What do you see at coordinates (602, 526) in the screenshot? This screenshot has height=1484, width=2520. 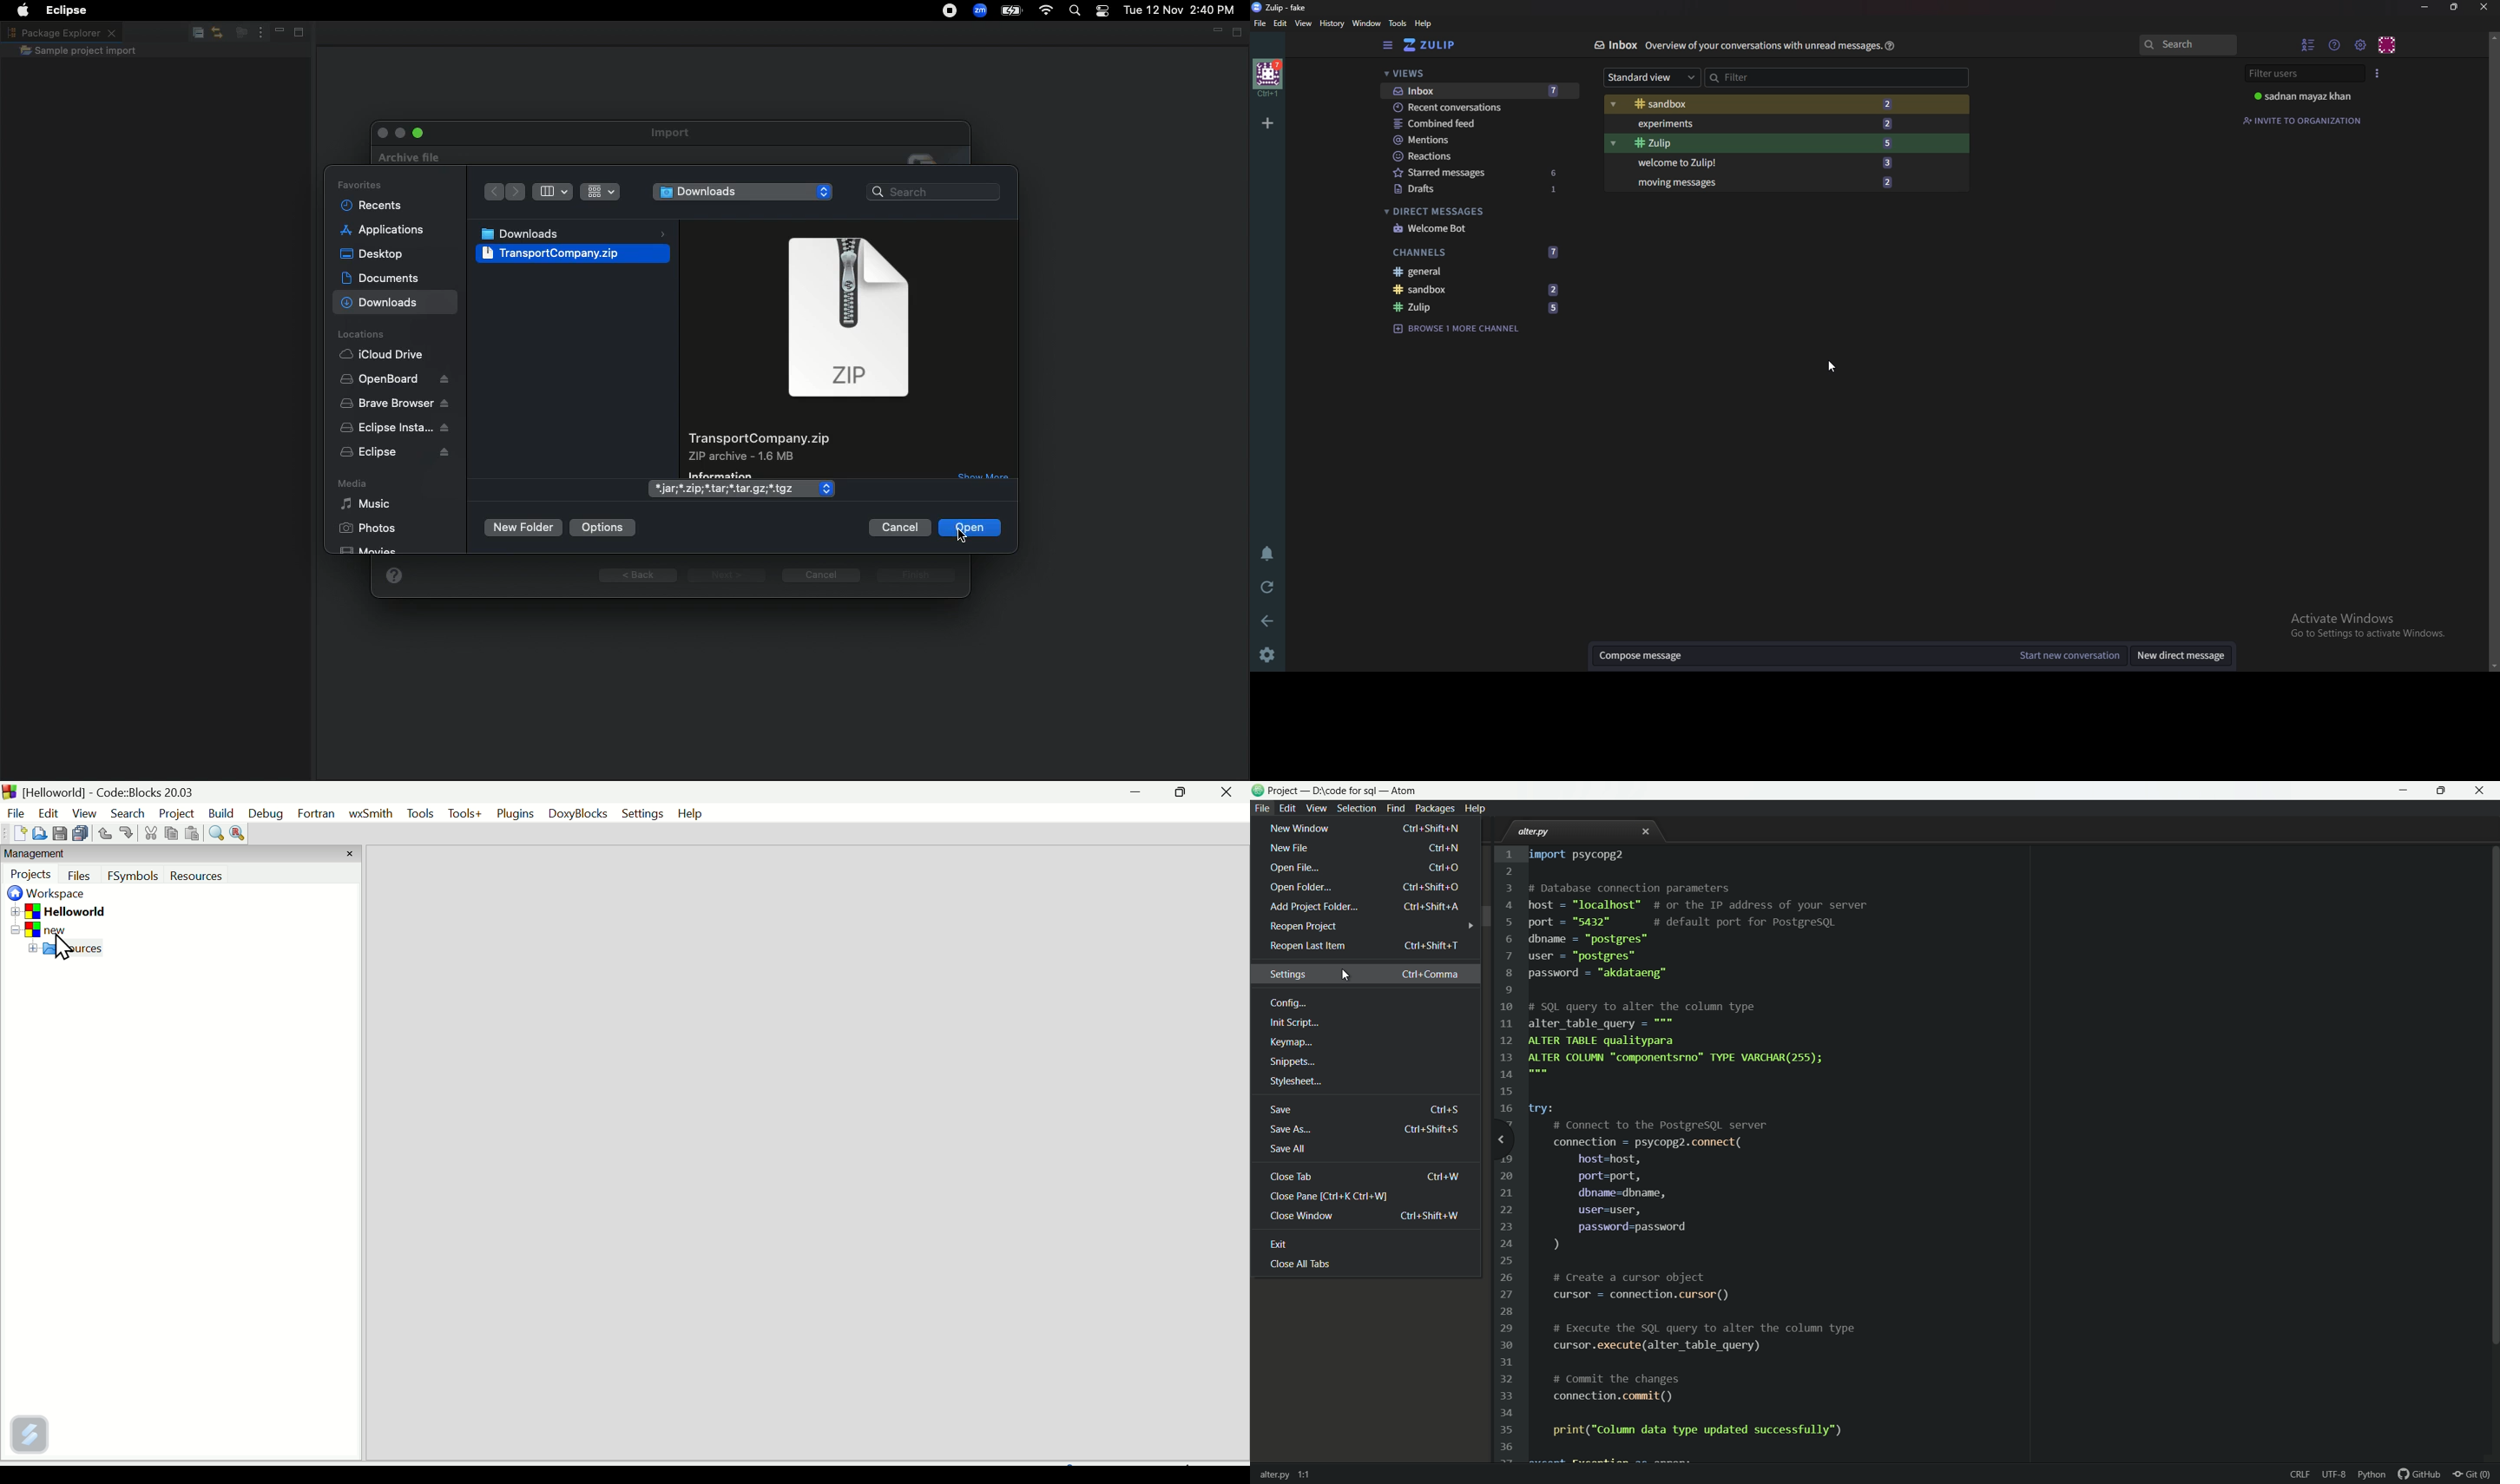 I see `Options` at bounding box center [602, 526].